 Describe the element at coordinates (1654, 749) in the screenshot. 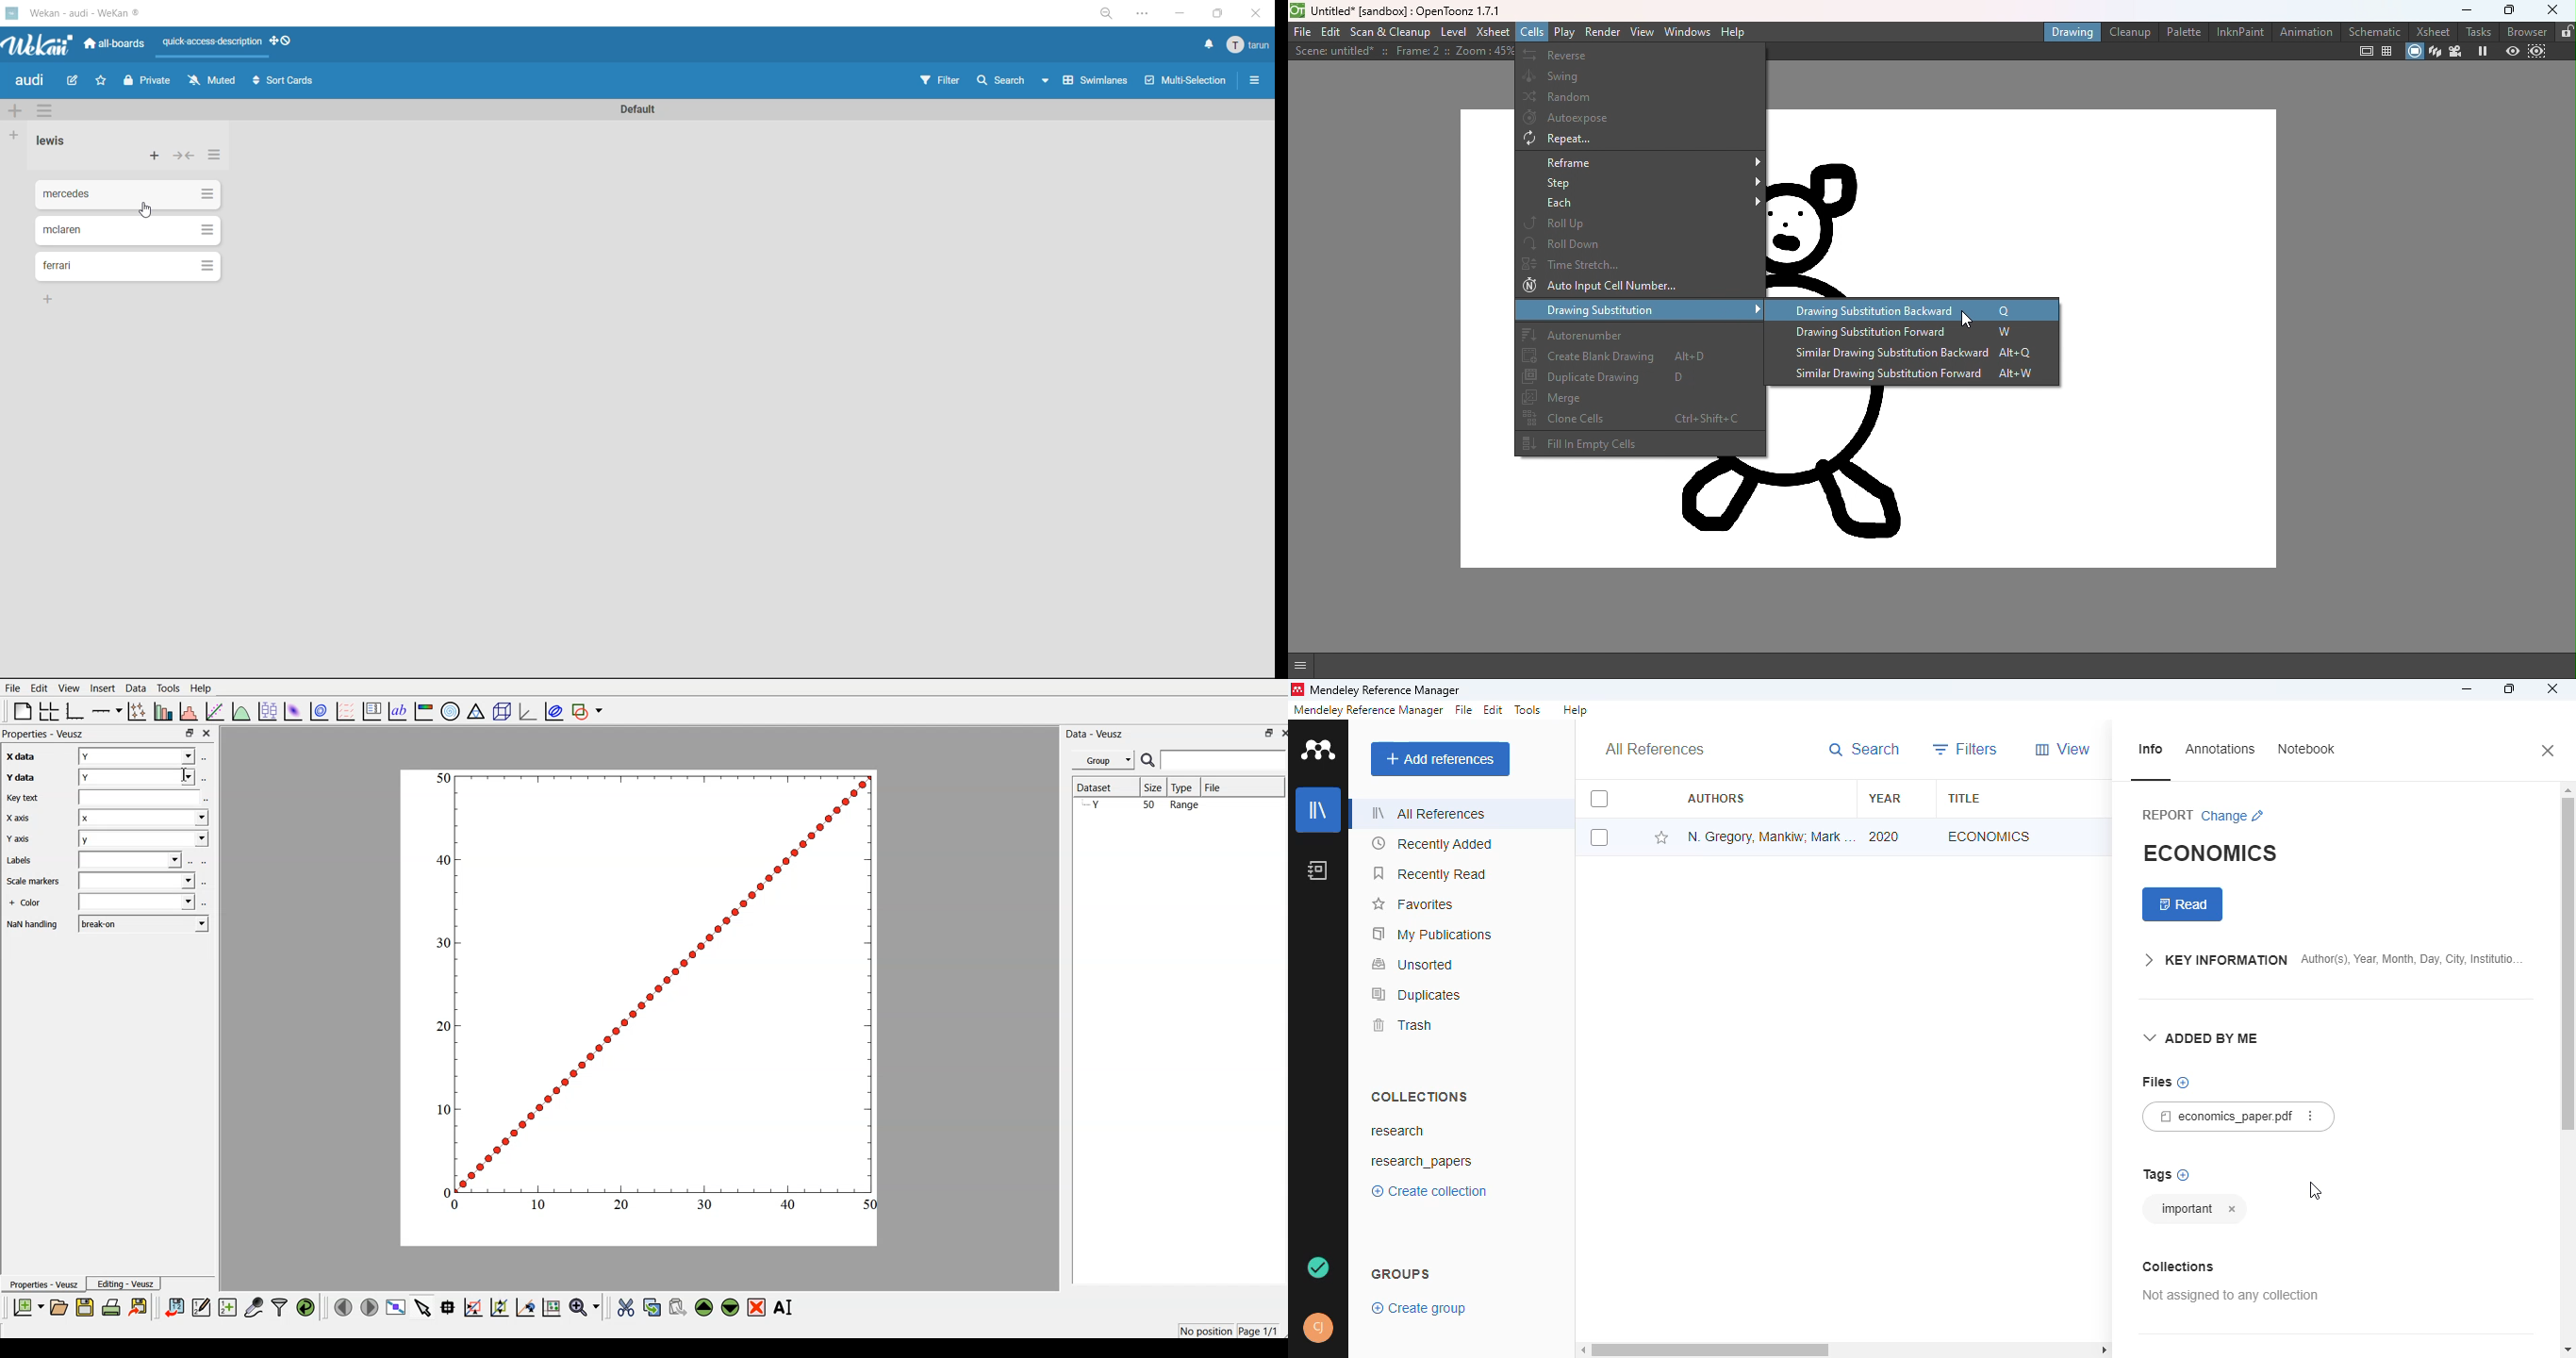

I see `all references` at that location.